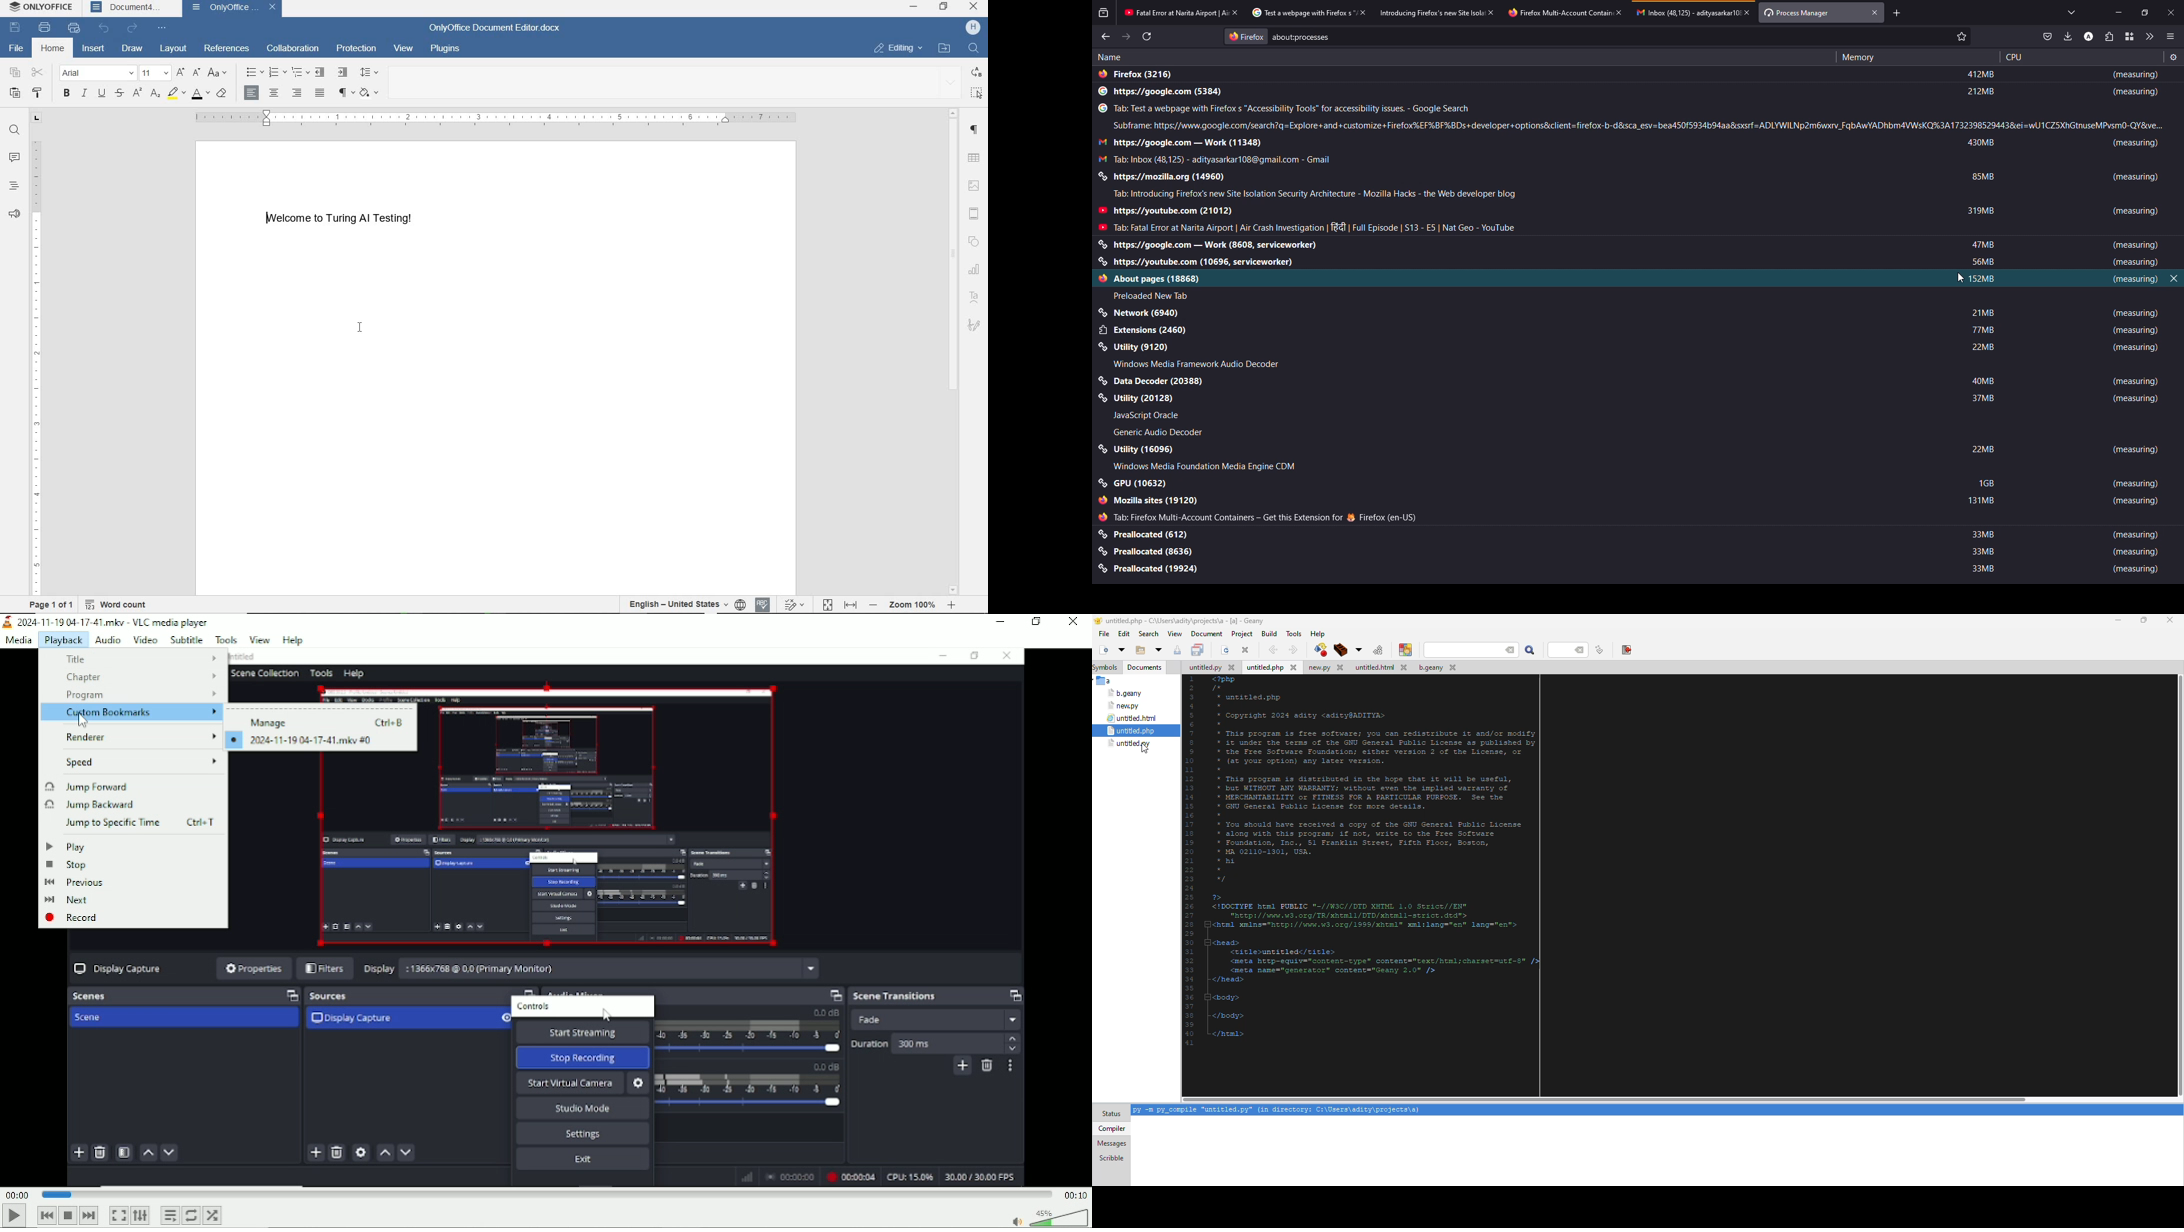 Image resolution: width=2184 pixels, height=1232 pixels. Describe the element at coordinates (1074, 1195) in the screenshot. I see `00:10` at that location.